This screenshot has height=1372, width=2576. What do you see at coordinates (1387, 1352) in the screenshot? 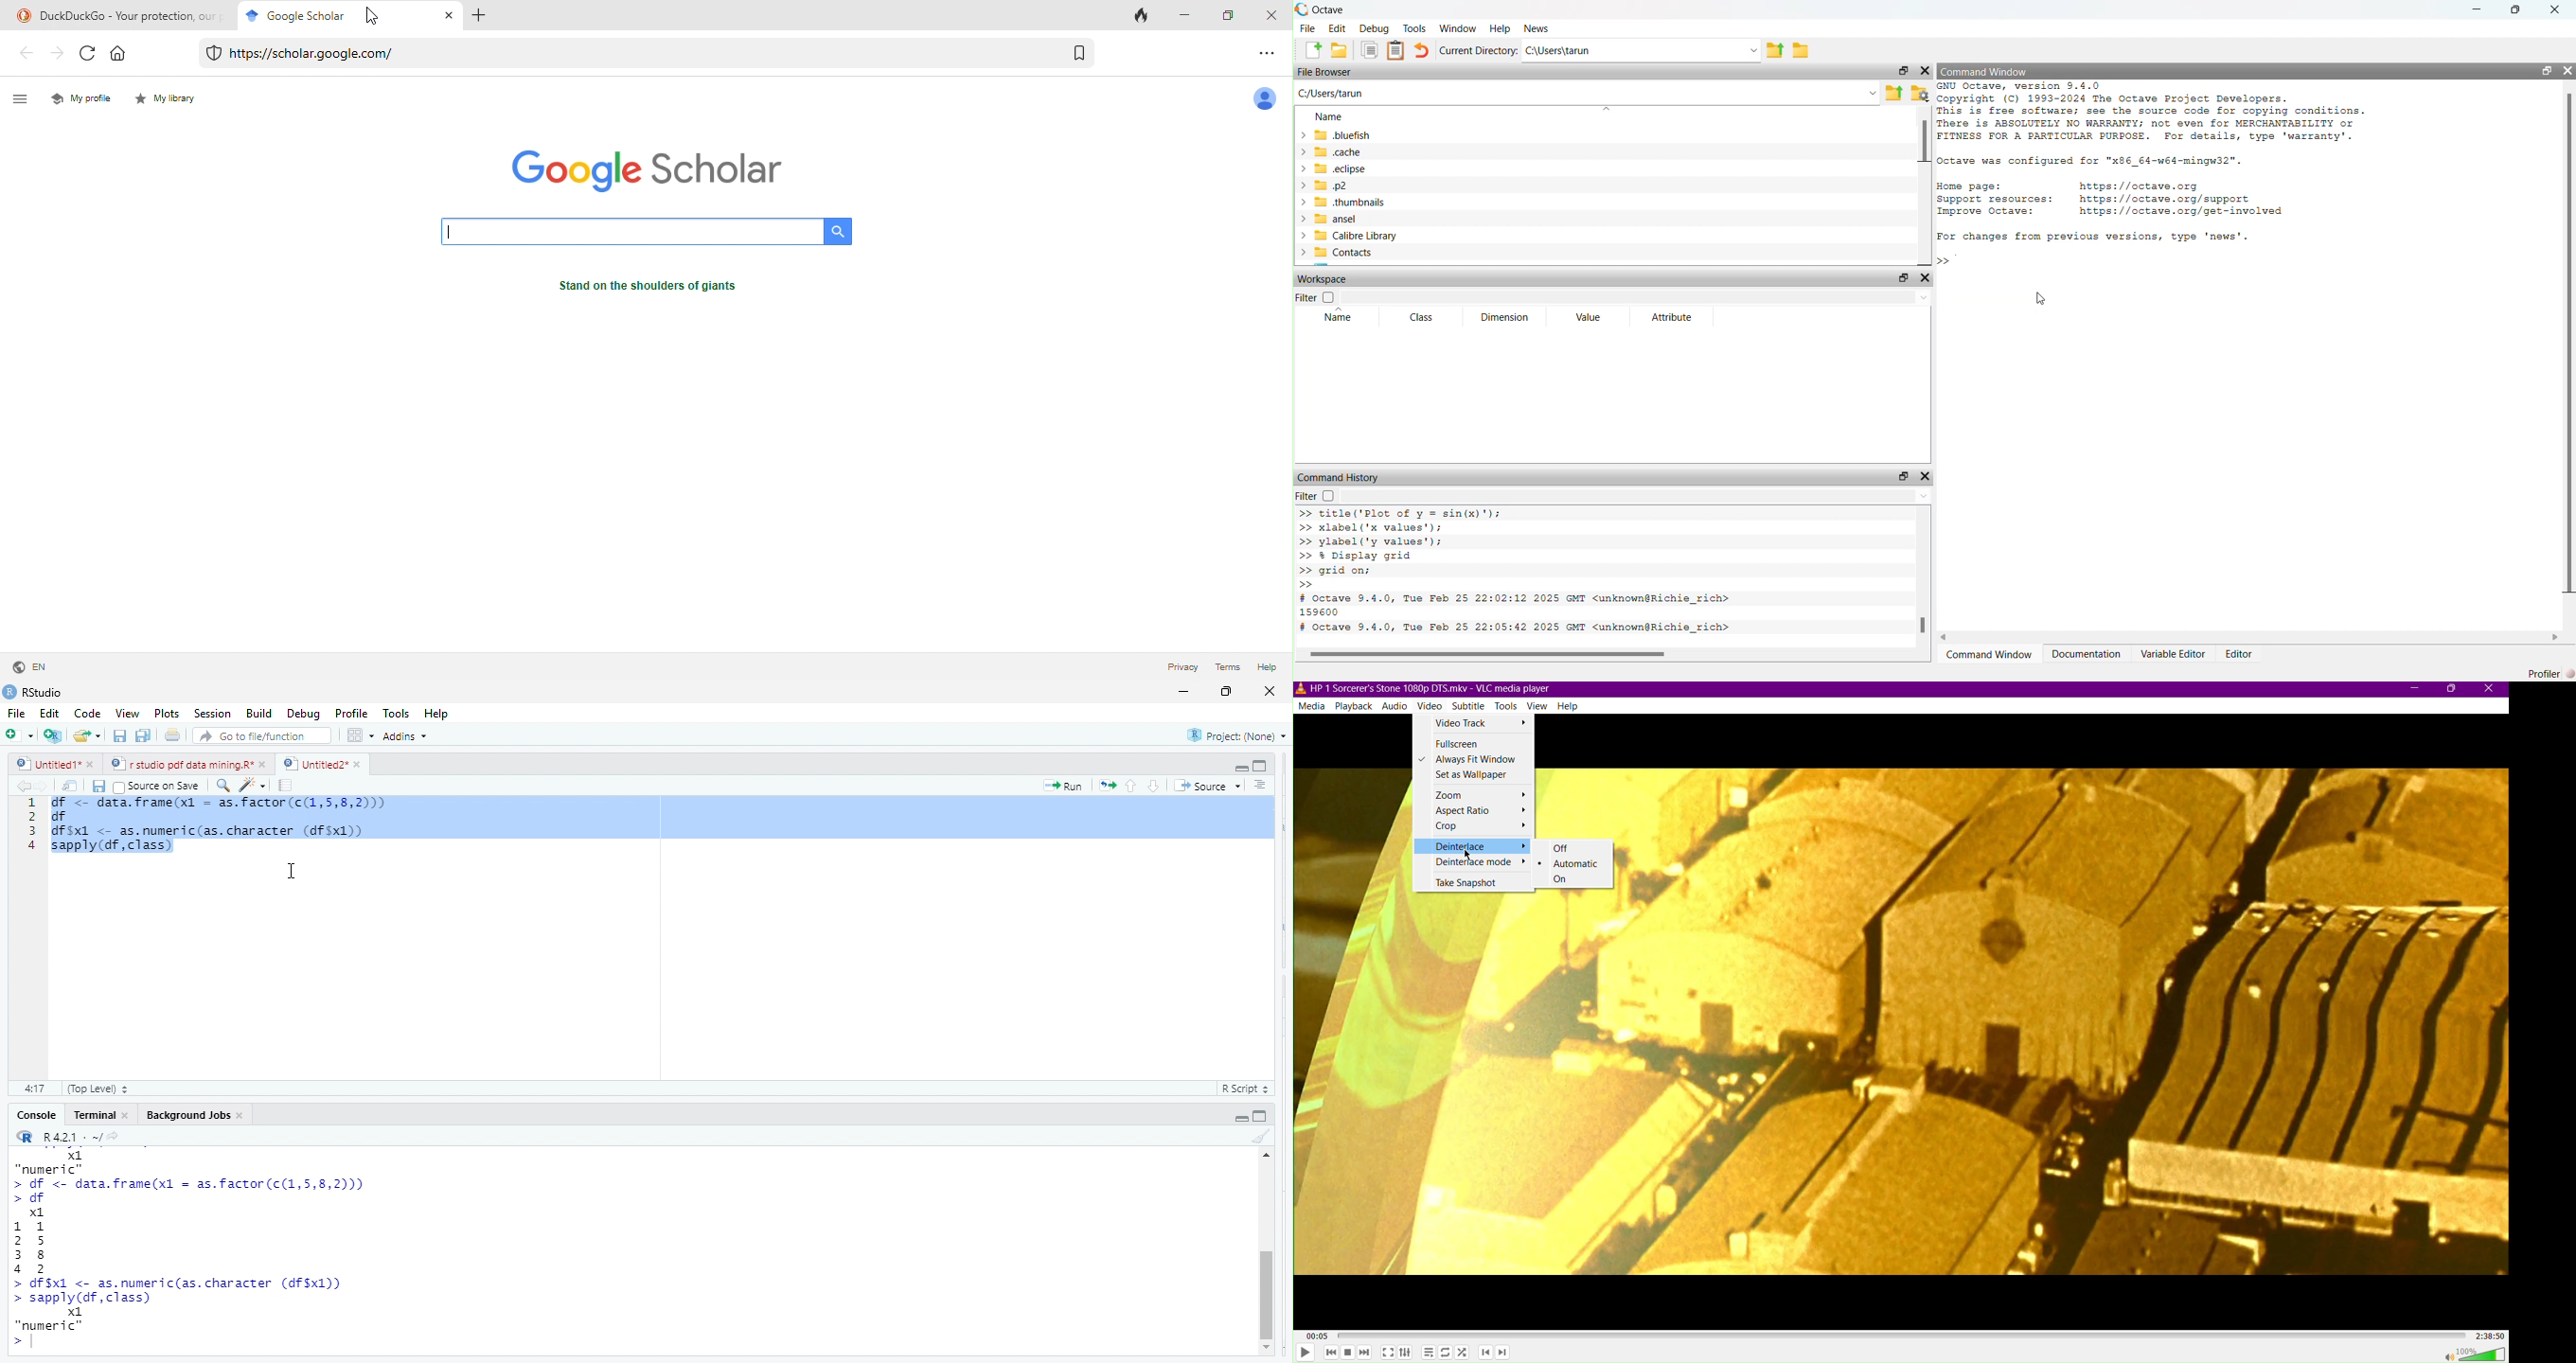
I see `Fullscreen` at bounding box center [1387, 1352].